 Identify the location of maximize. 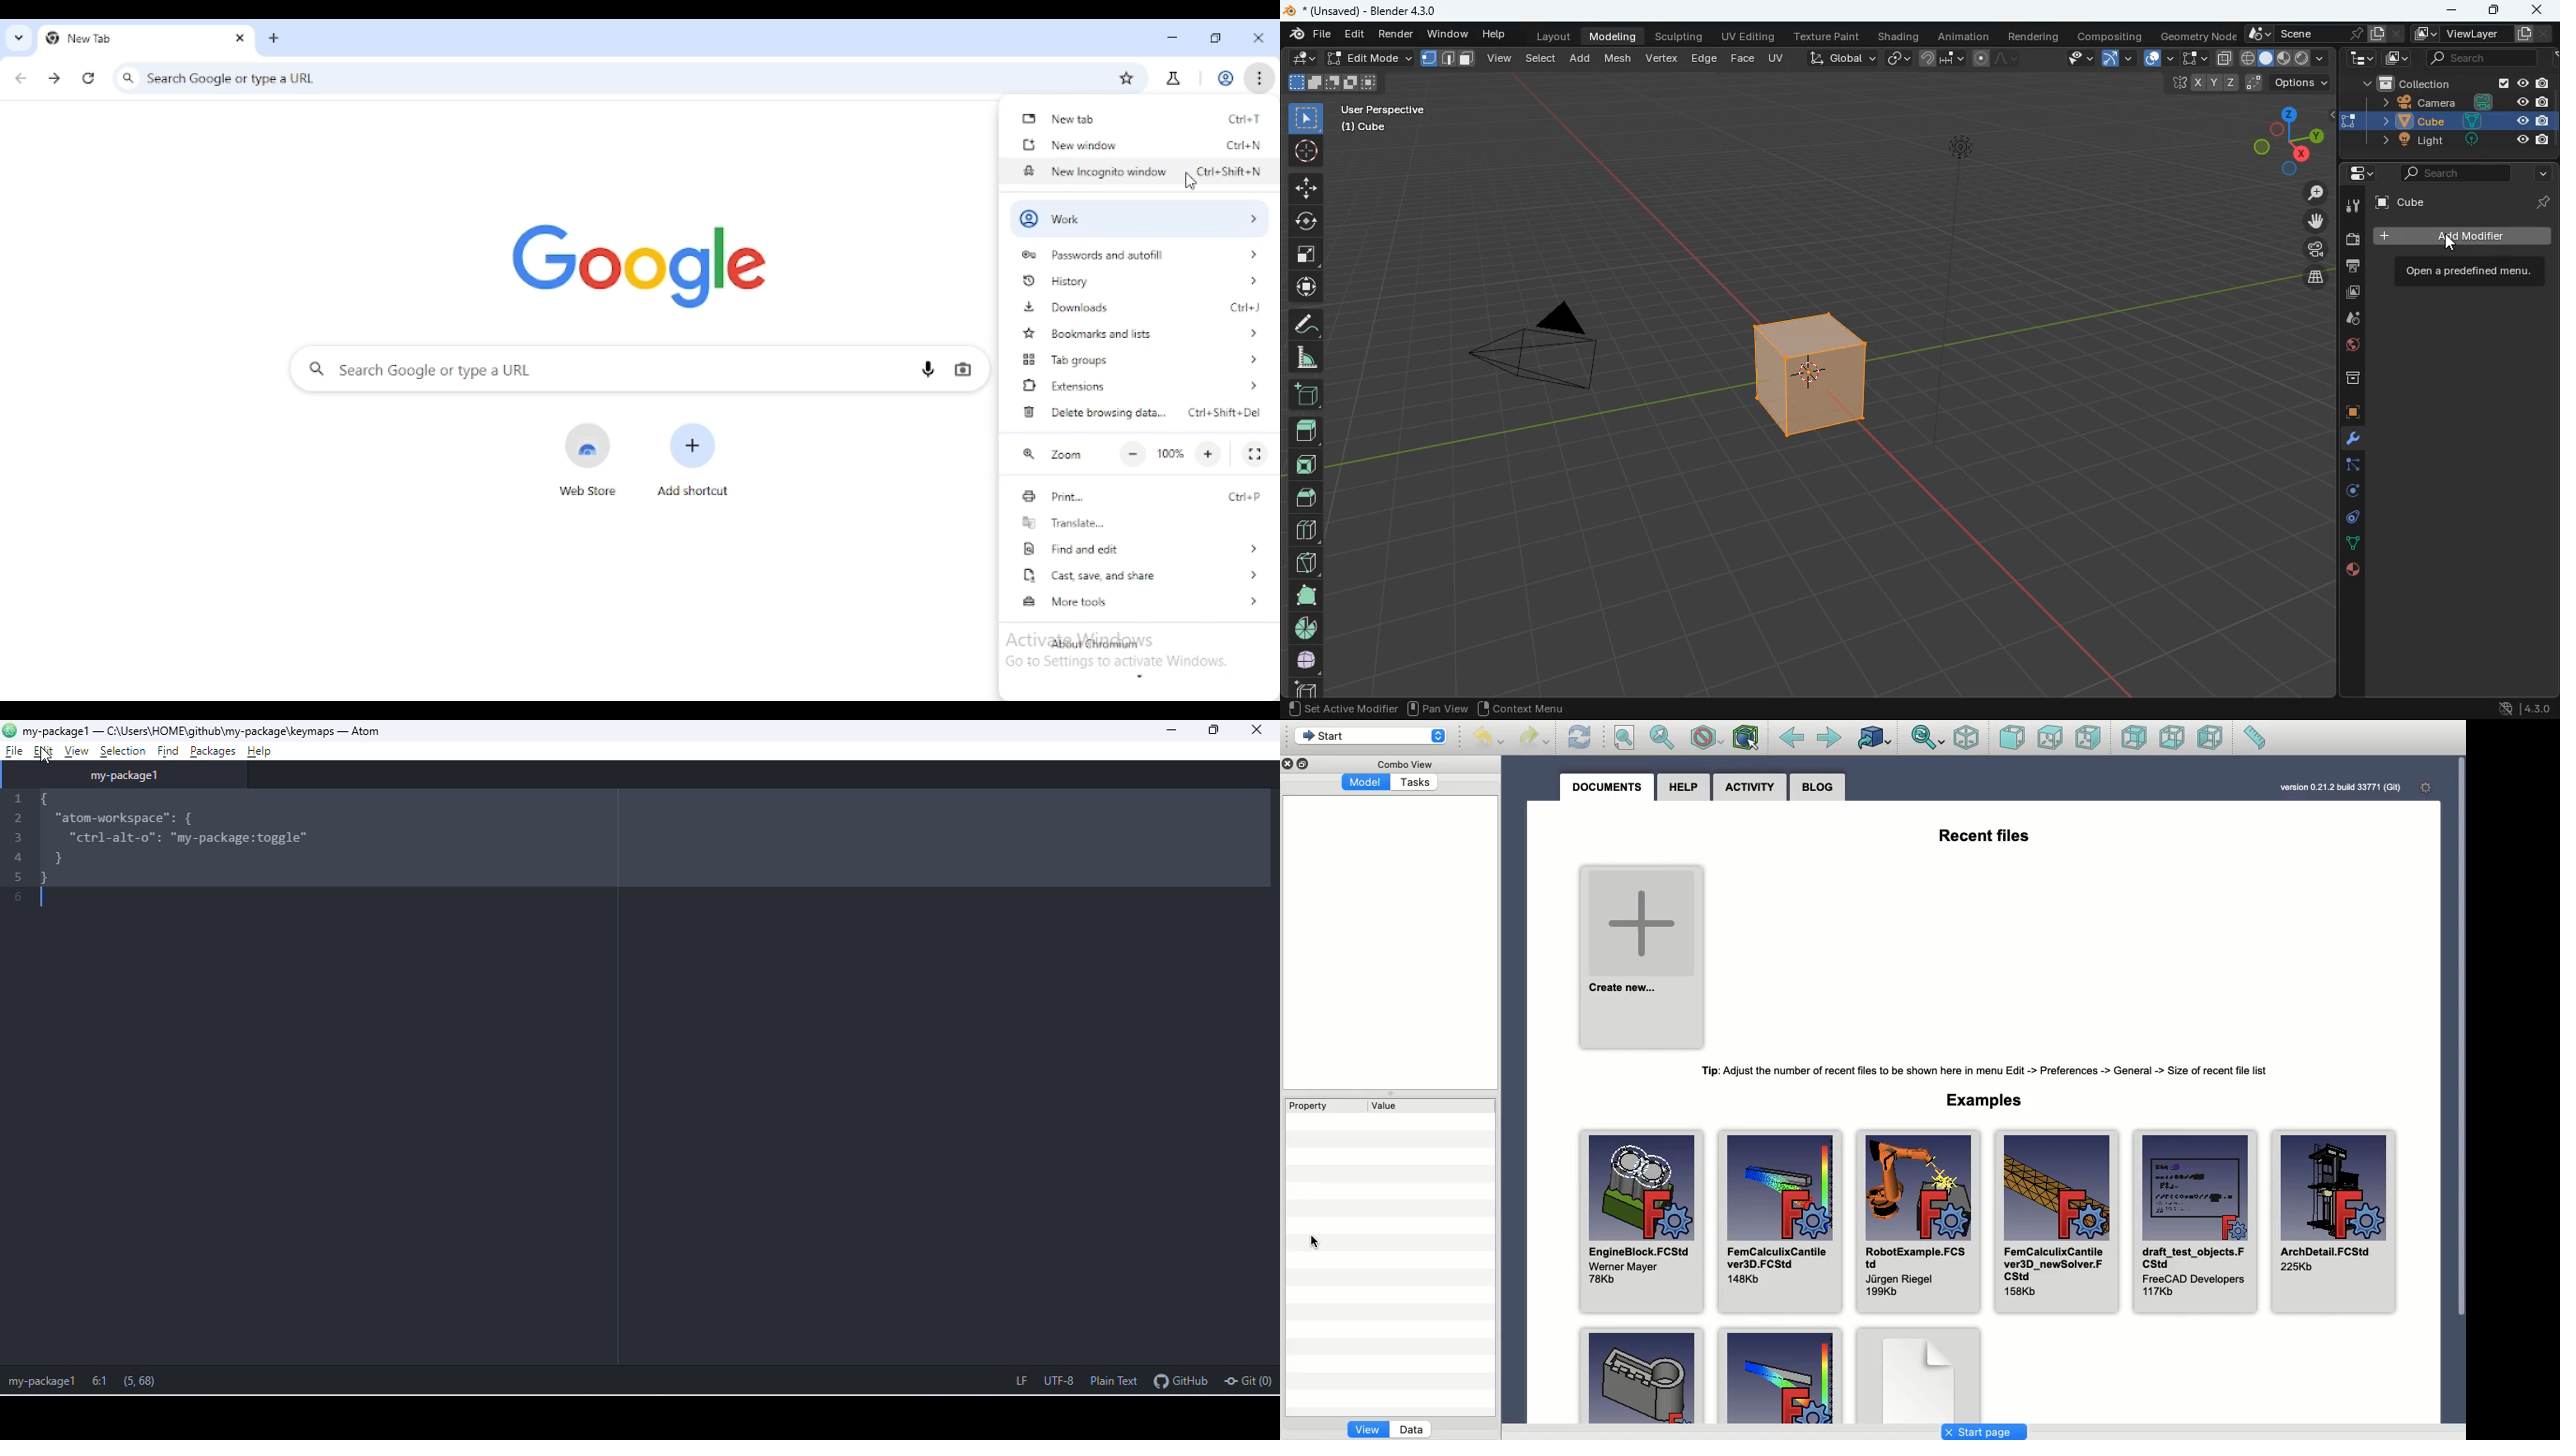
(1216, 37).